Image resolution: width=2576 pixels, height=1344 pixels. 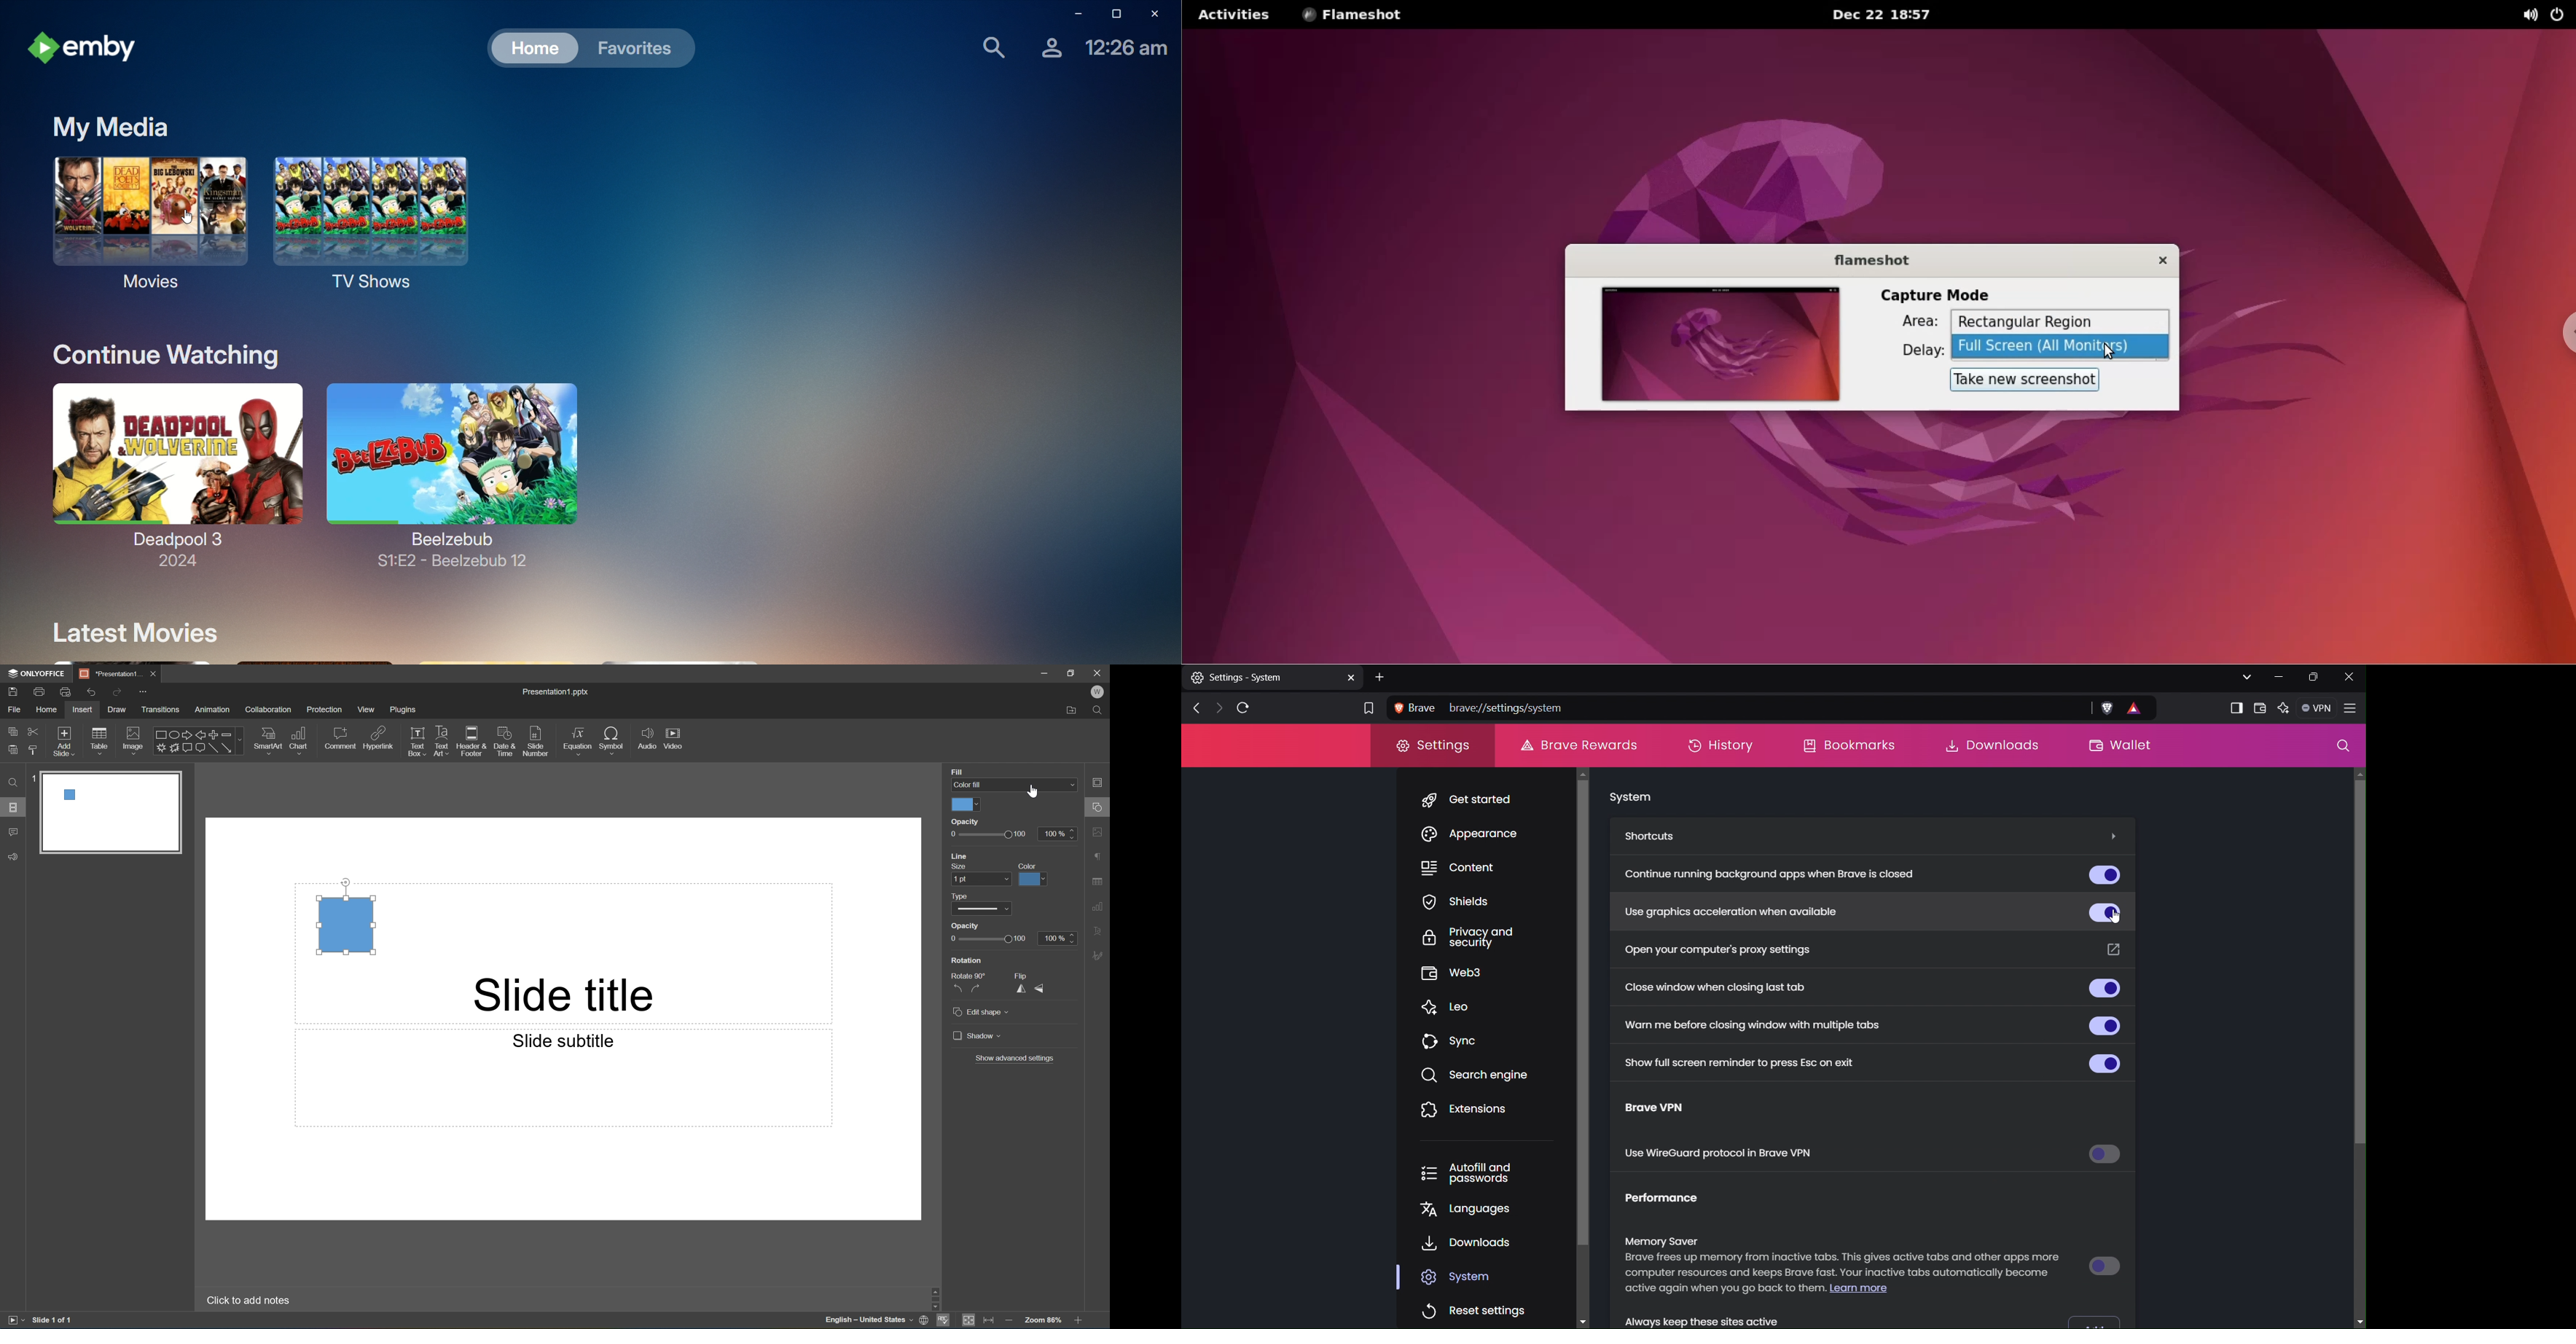 What do you see at coordinates (133, 740) in the screenshot?
I see `Image` at bounding box center [133, 740].